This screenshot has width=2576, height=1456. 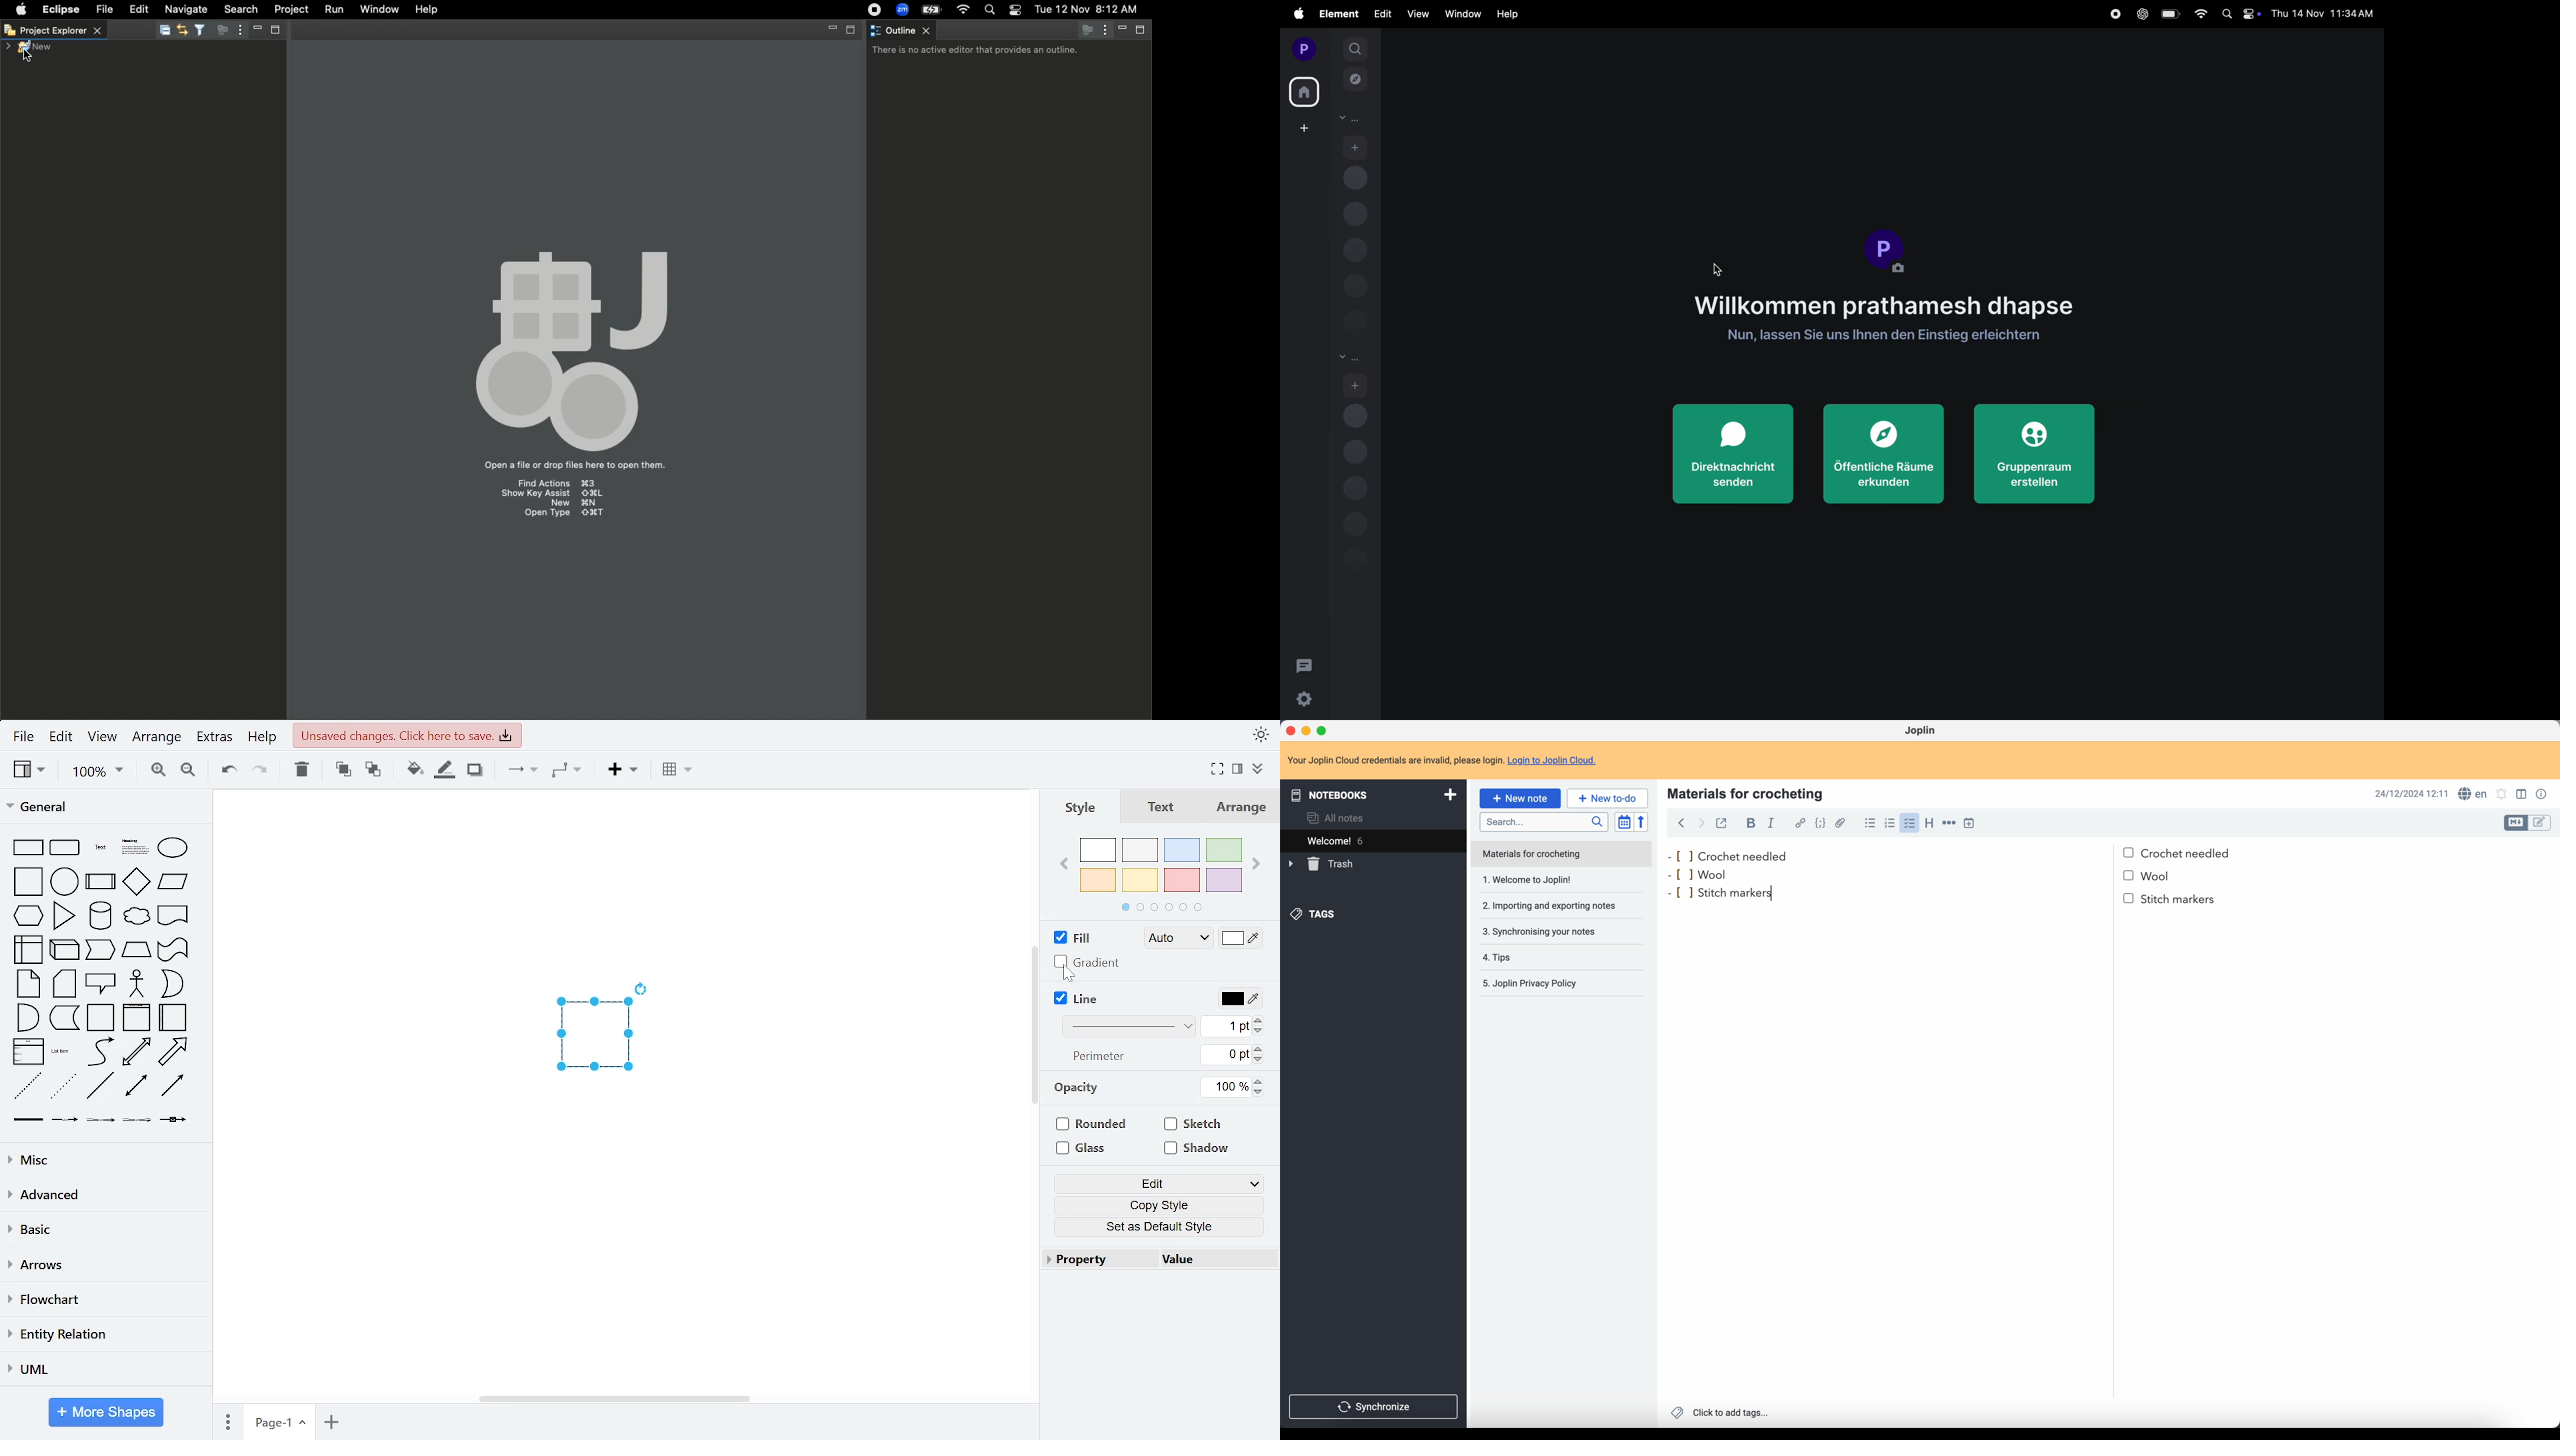 I want to click on horizontal rule, so click(x=1948, y=825).